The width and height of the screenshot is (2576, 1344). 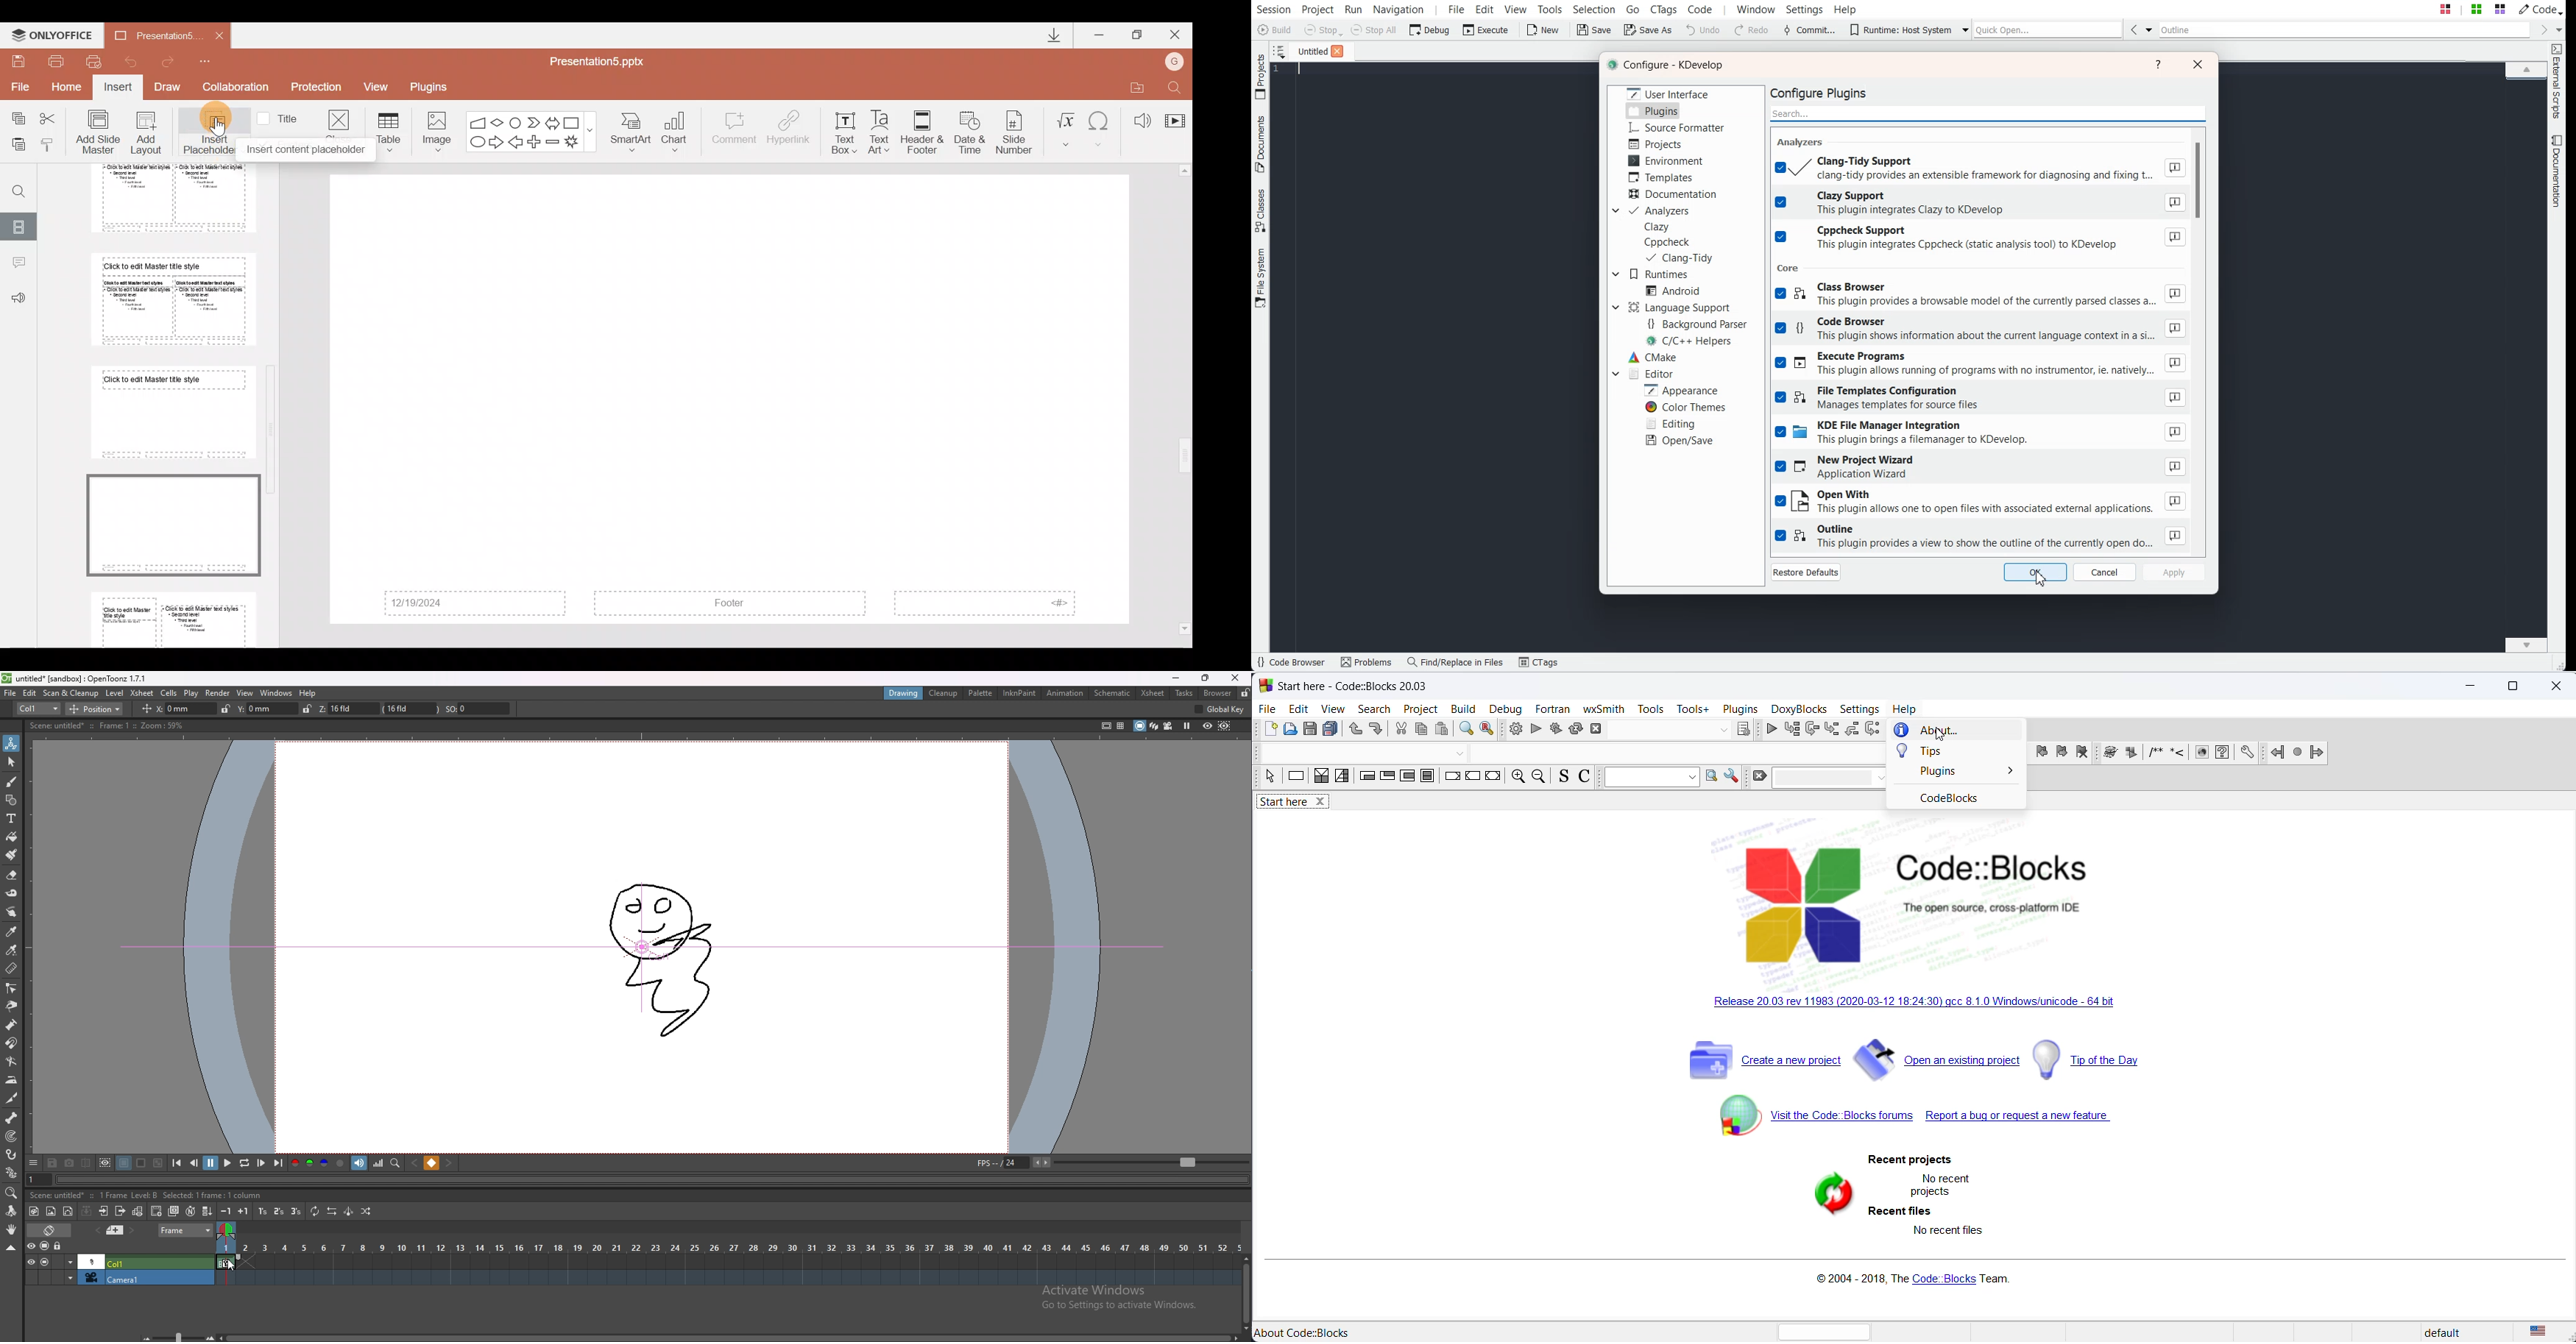 I want to click on tips, so click(x=1959, y=753).